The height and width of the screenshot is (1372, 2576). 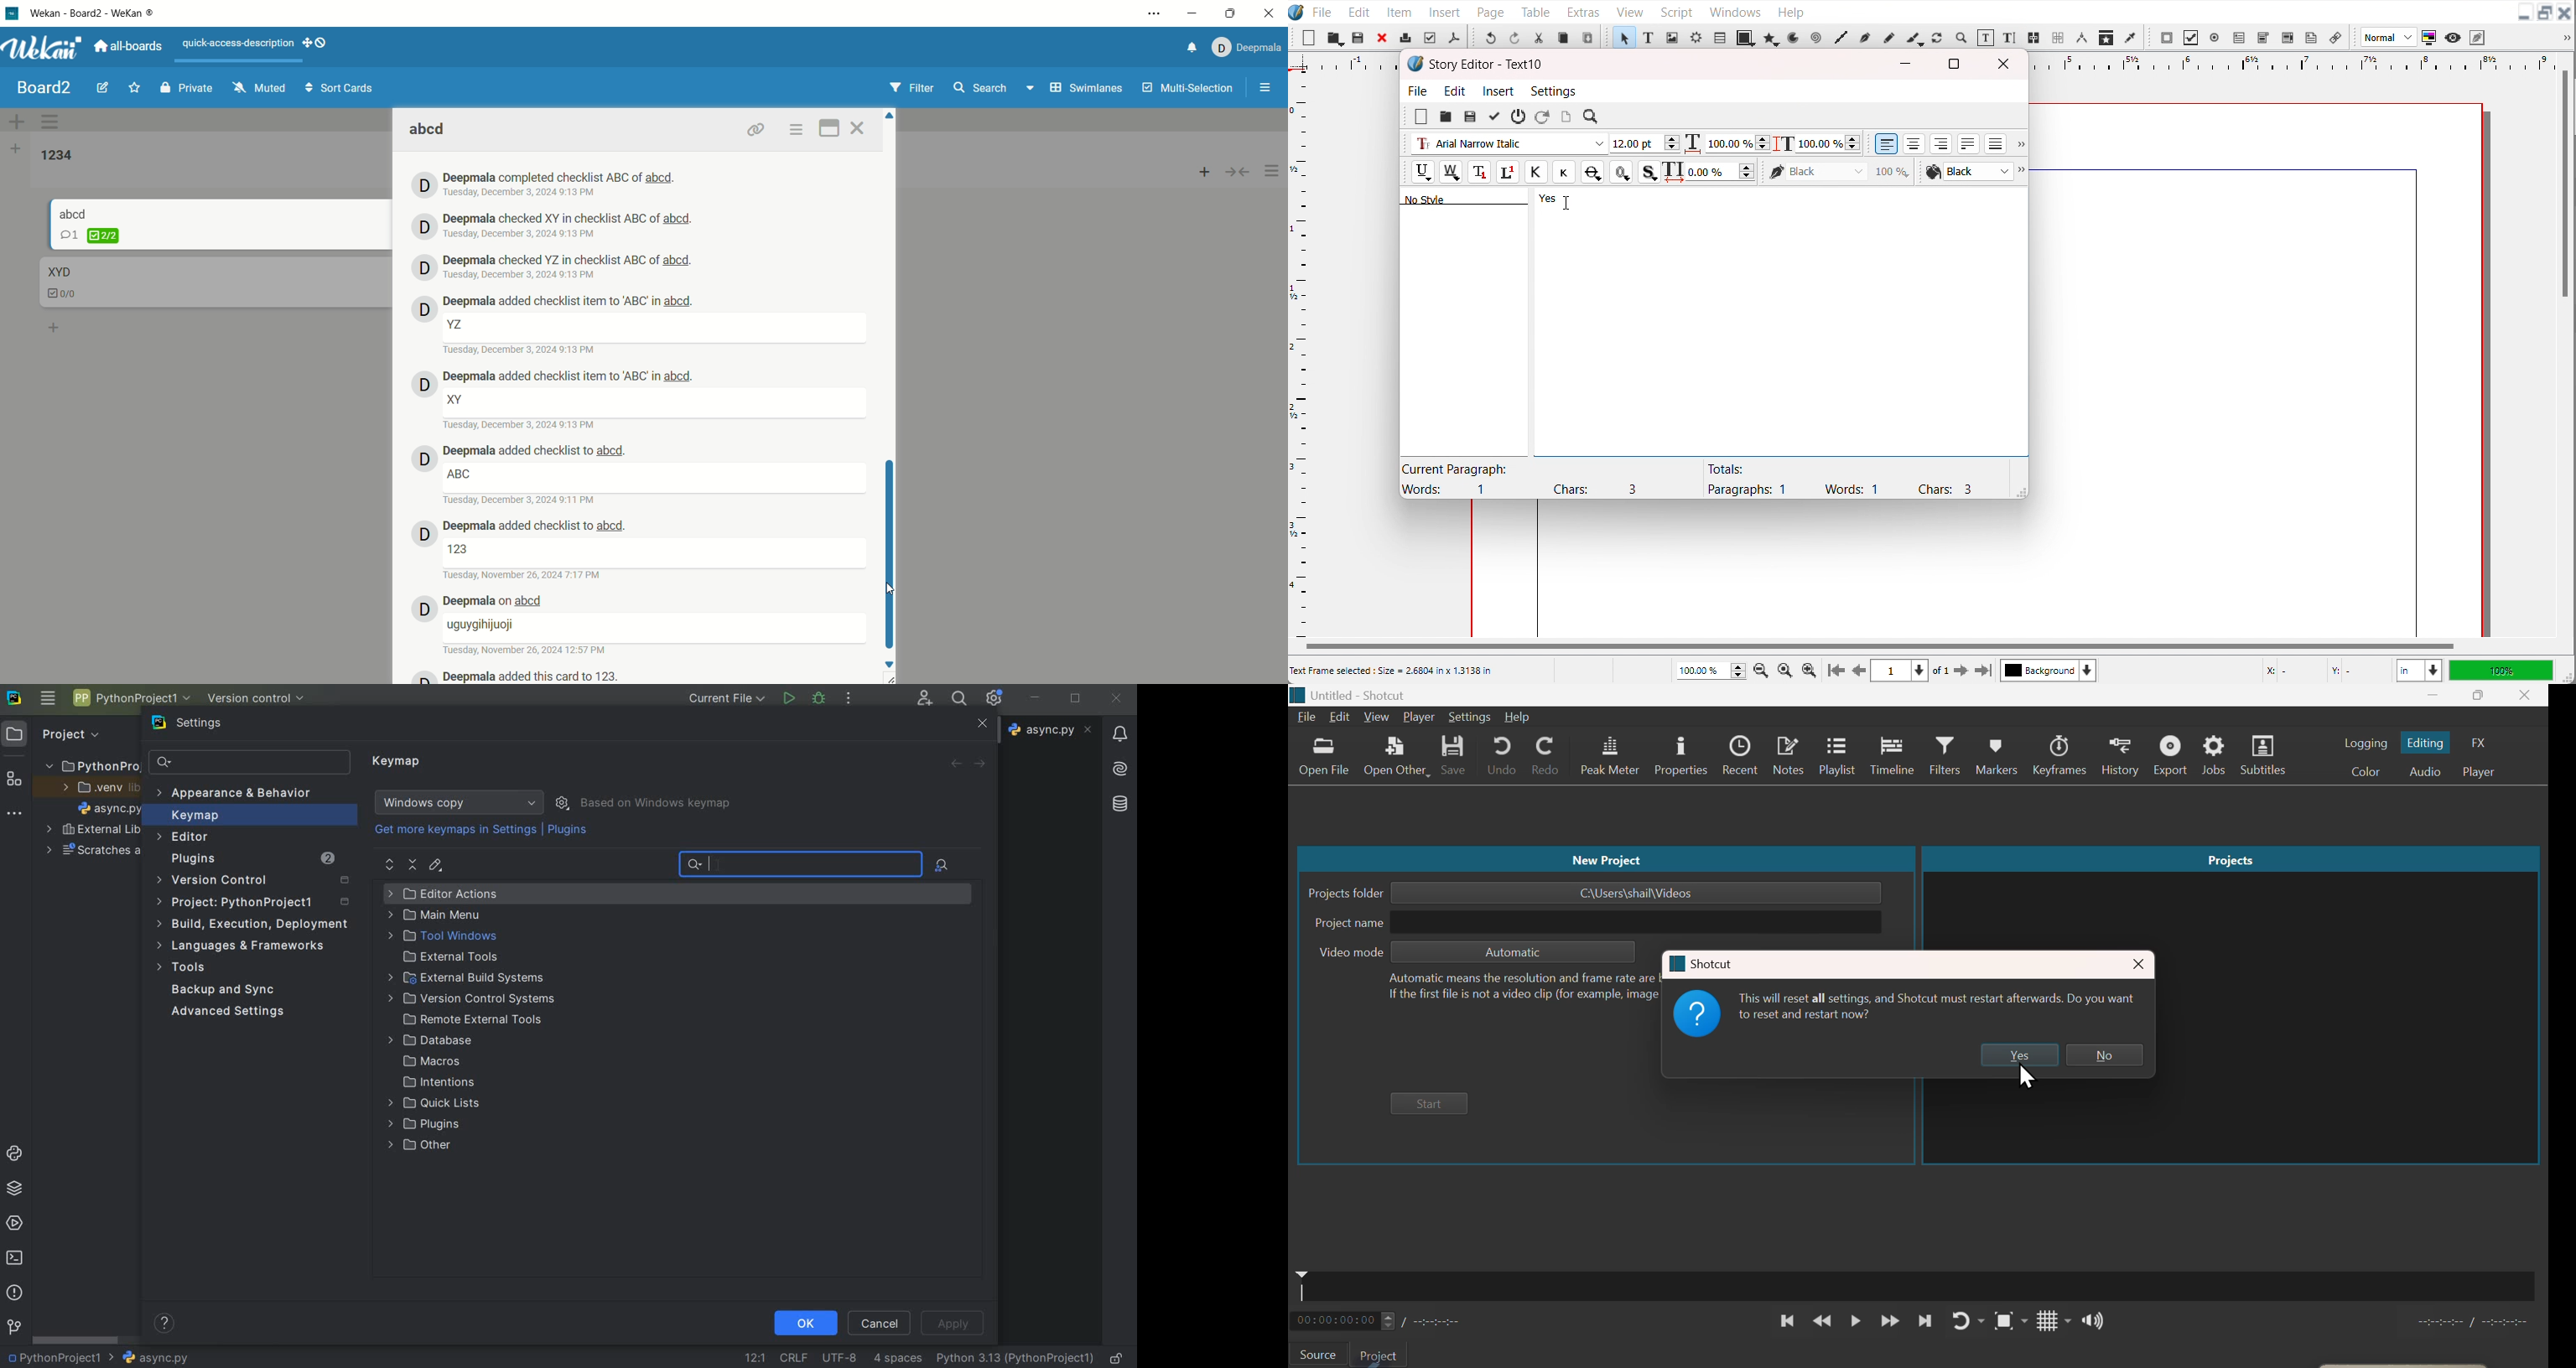 What do you see at coordinates (2565, 13) in the screenshot?
I see `Close` at bounding box center [2565, 13].